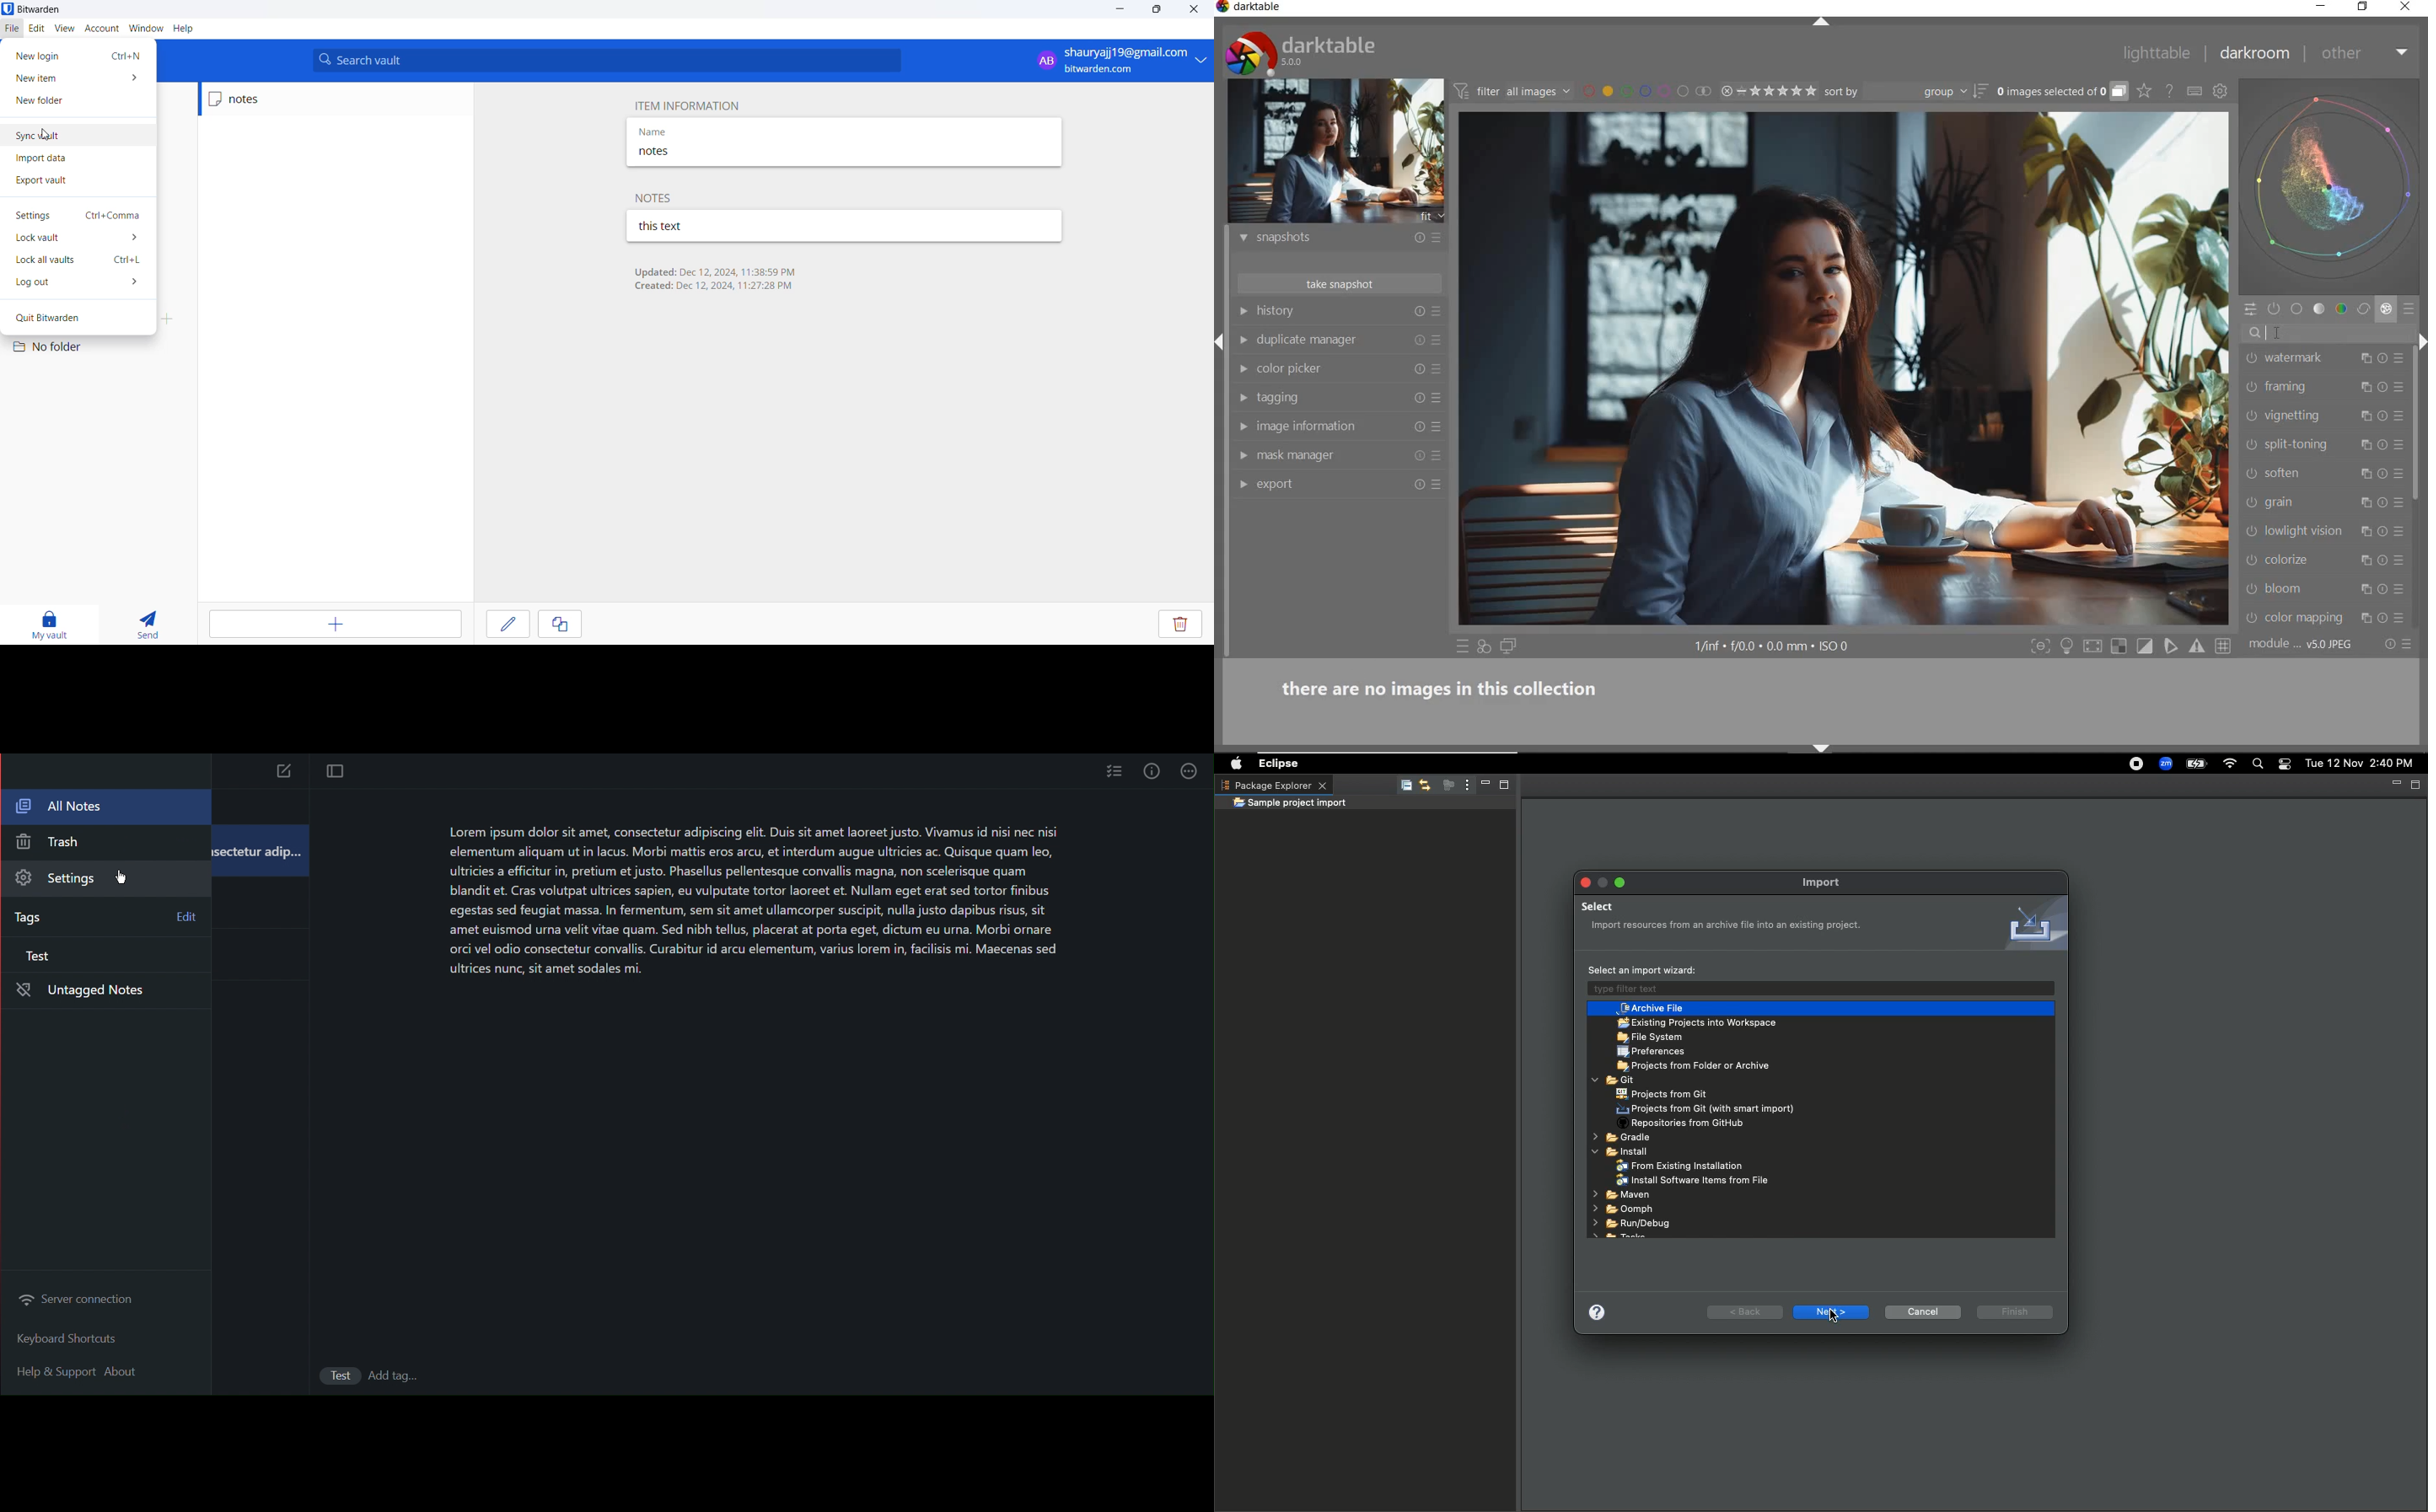 The image size is (2436, 1512). What do you see at coordinates (37, 9) in the screenshot?
I see `bitwarden` at bounding box center [37, 9].